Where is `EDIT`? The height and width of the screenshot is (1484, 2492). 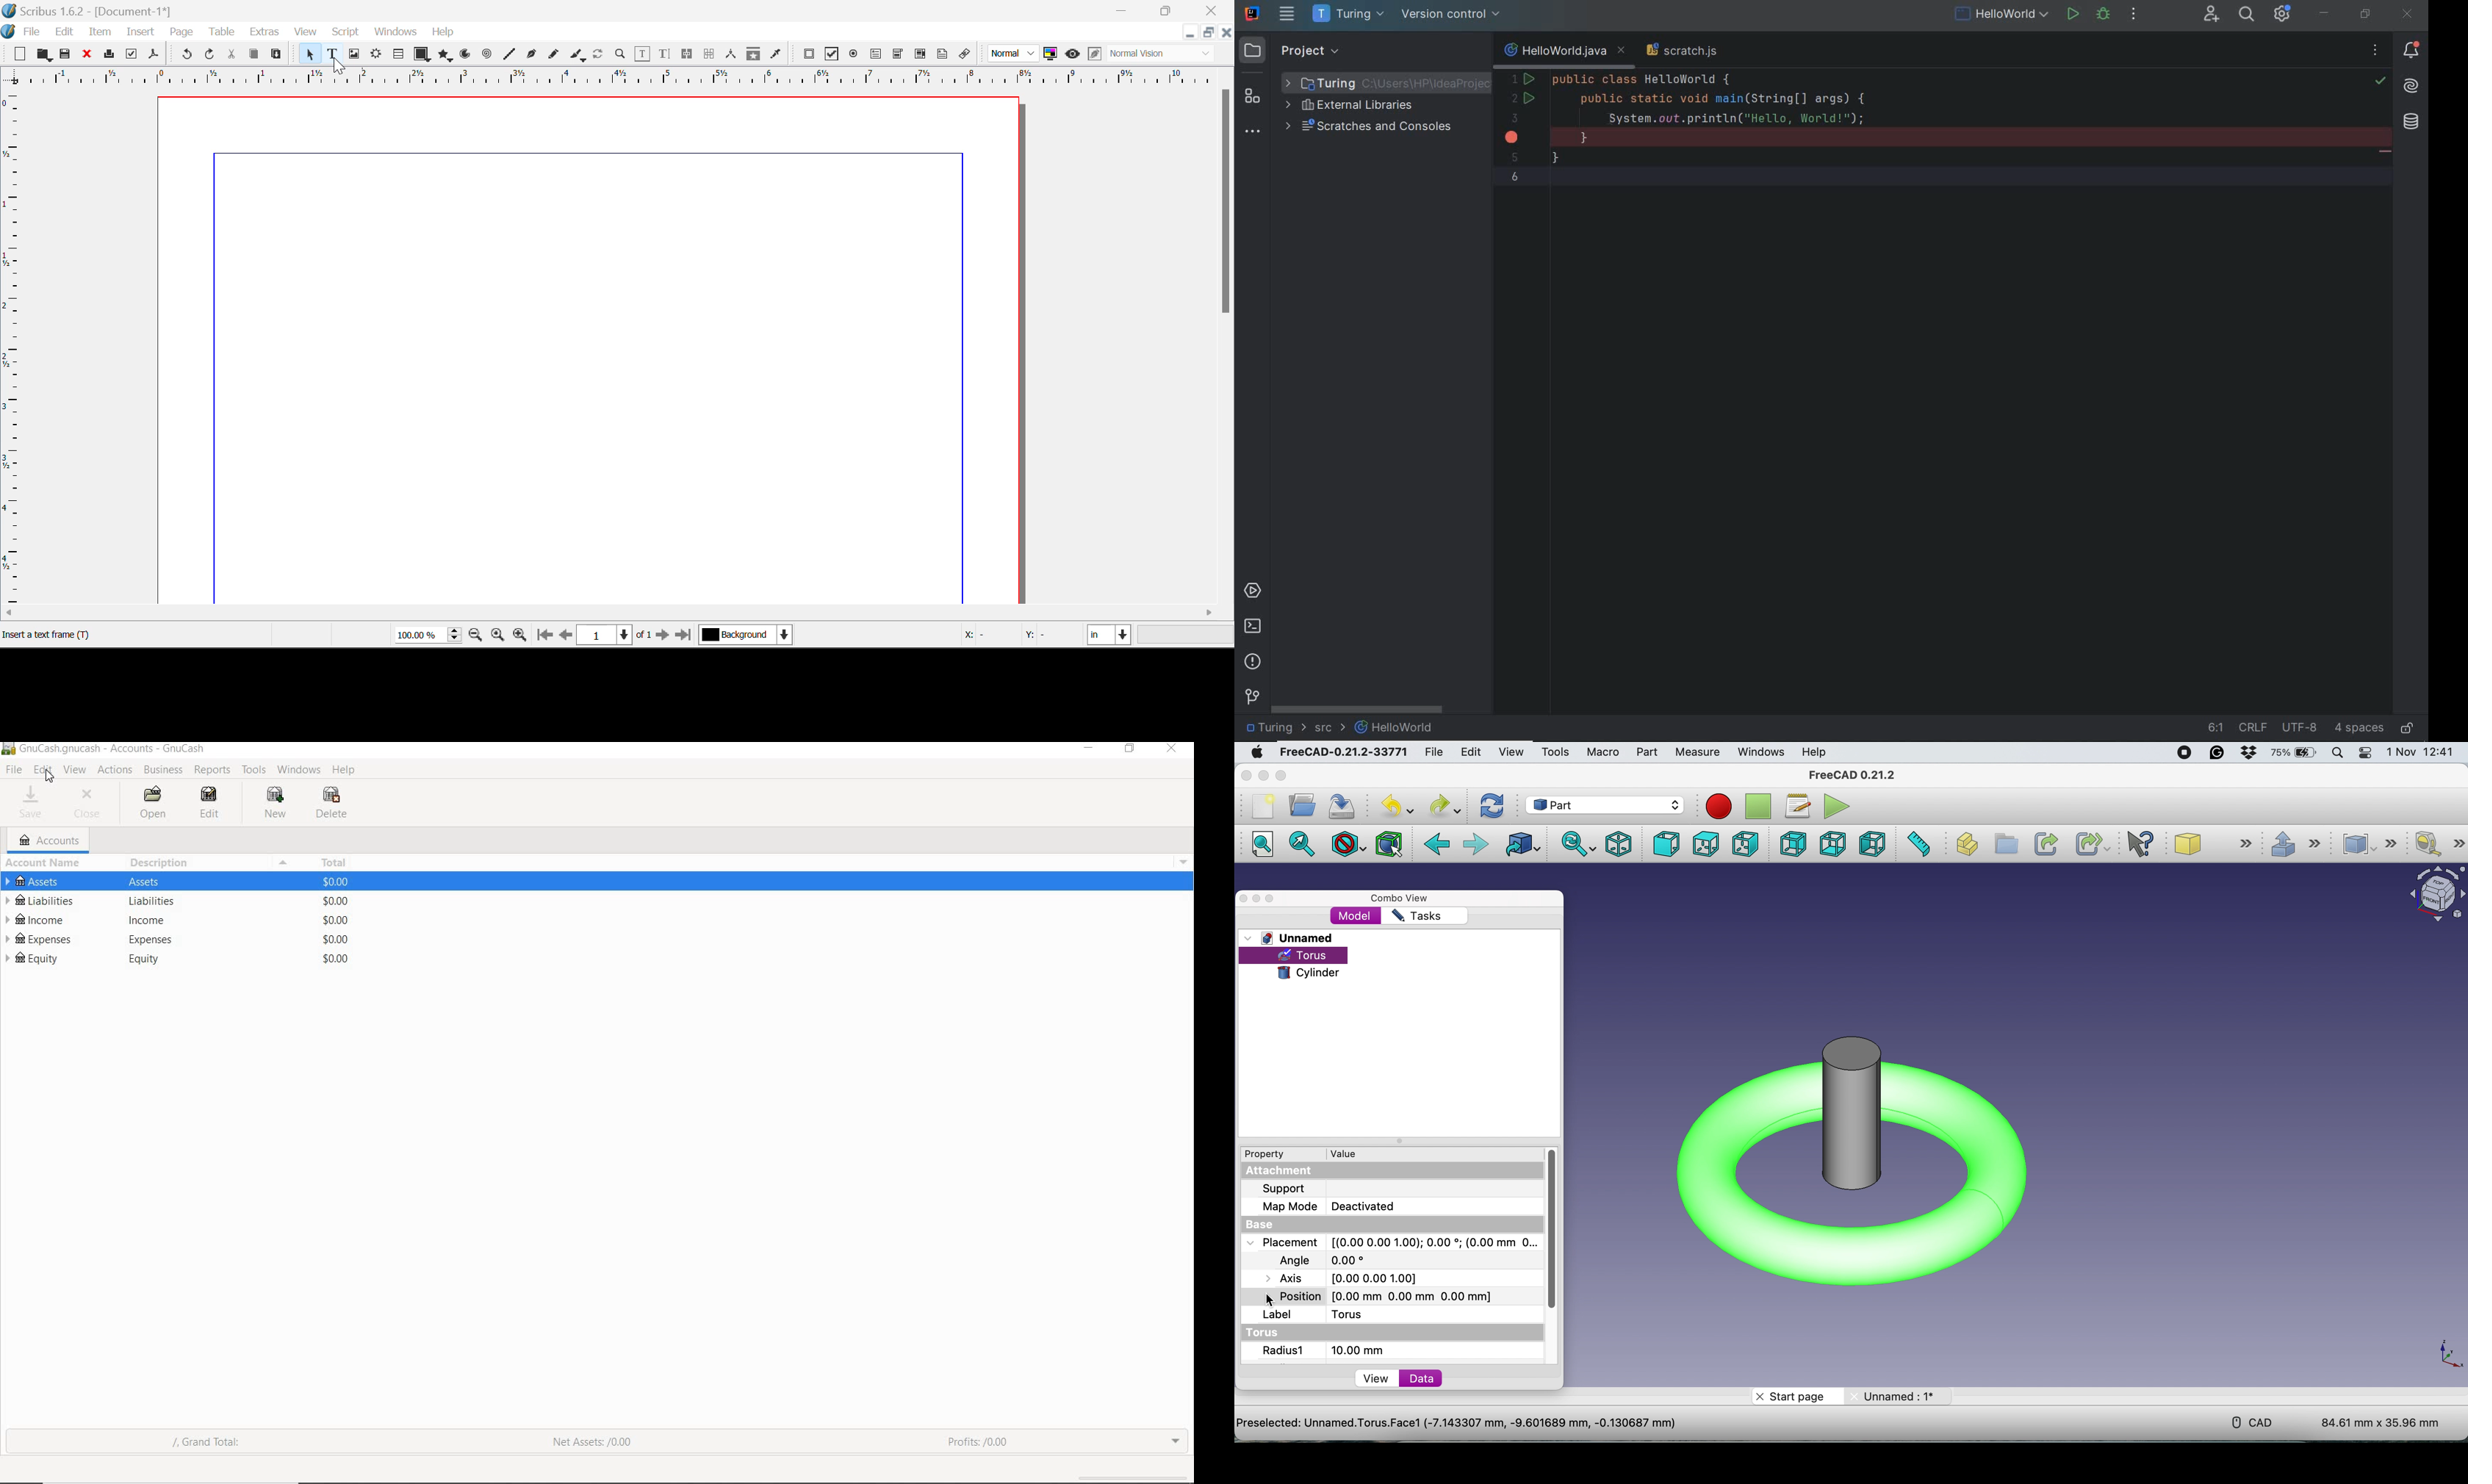 EDIT is located at coordinates (209, 802).